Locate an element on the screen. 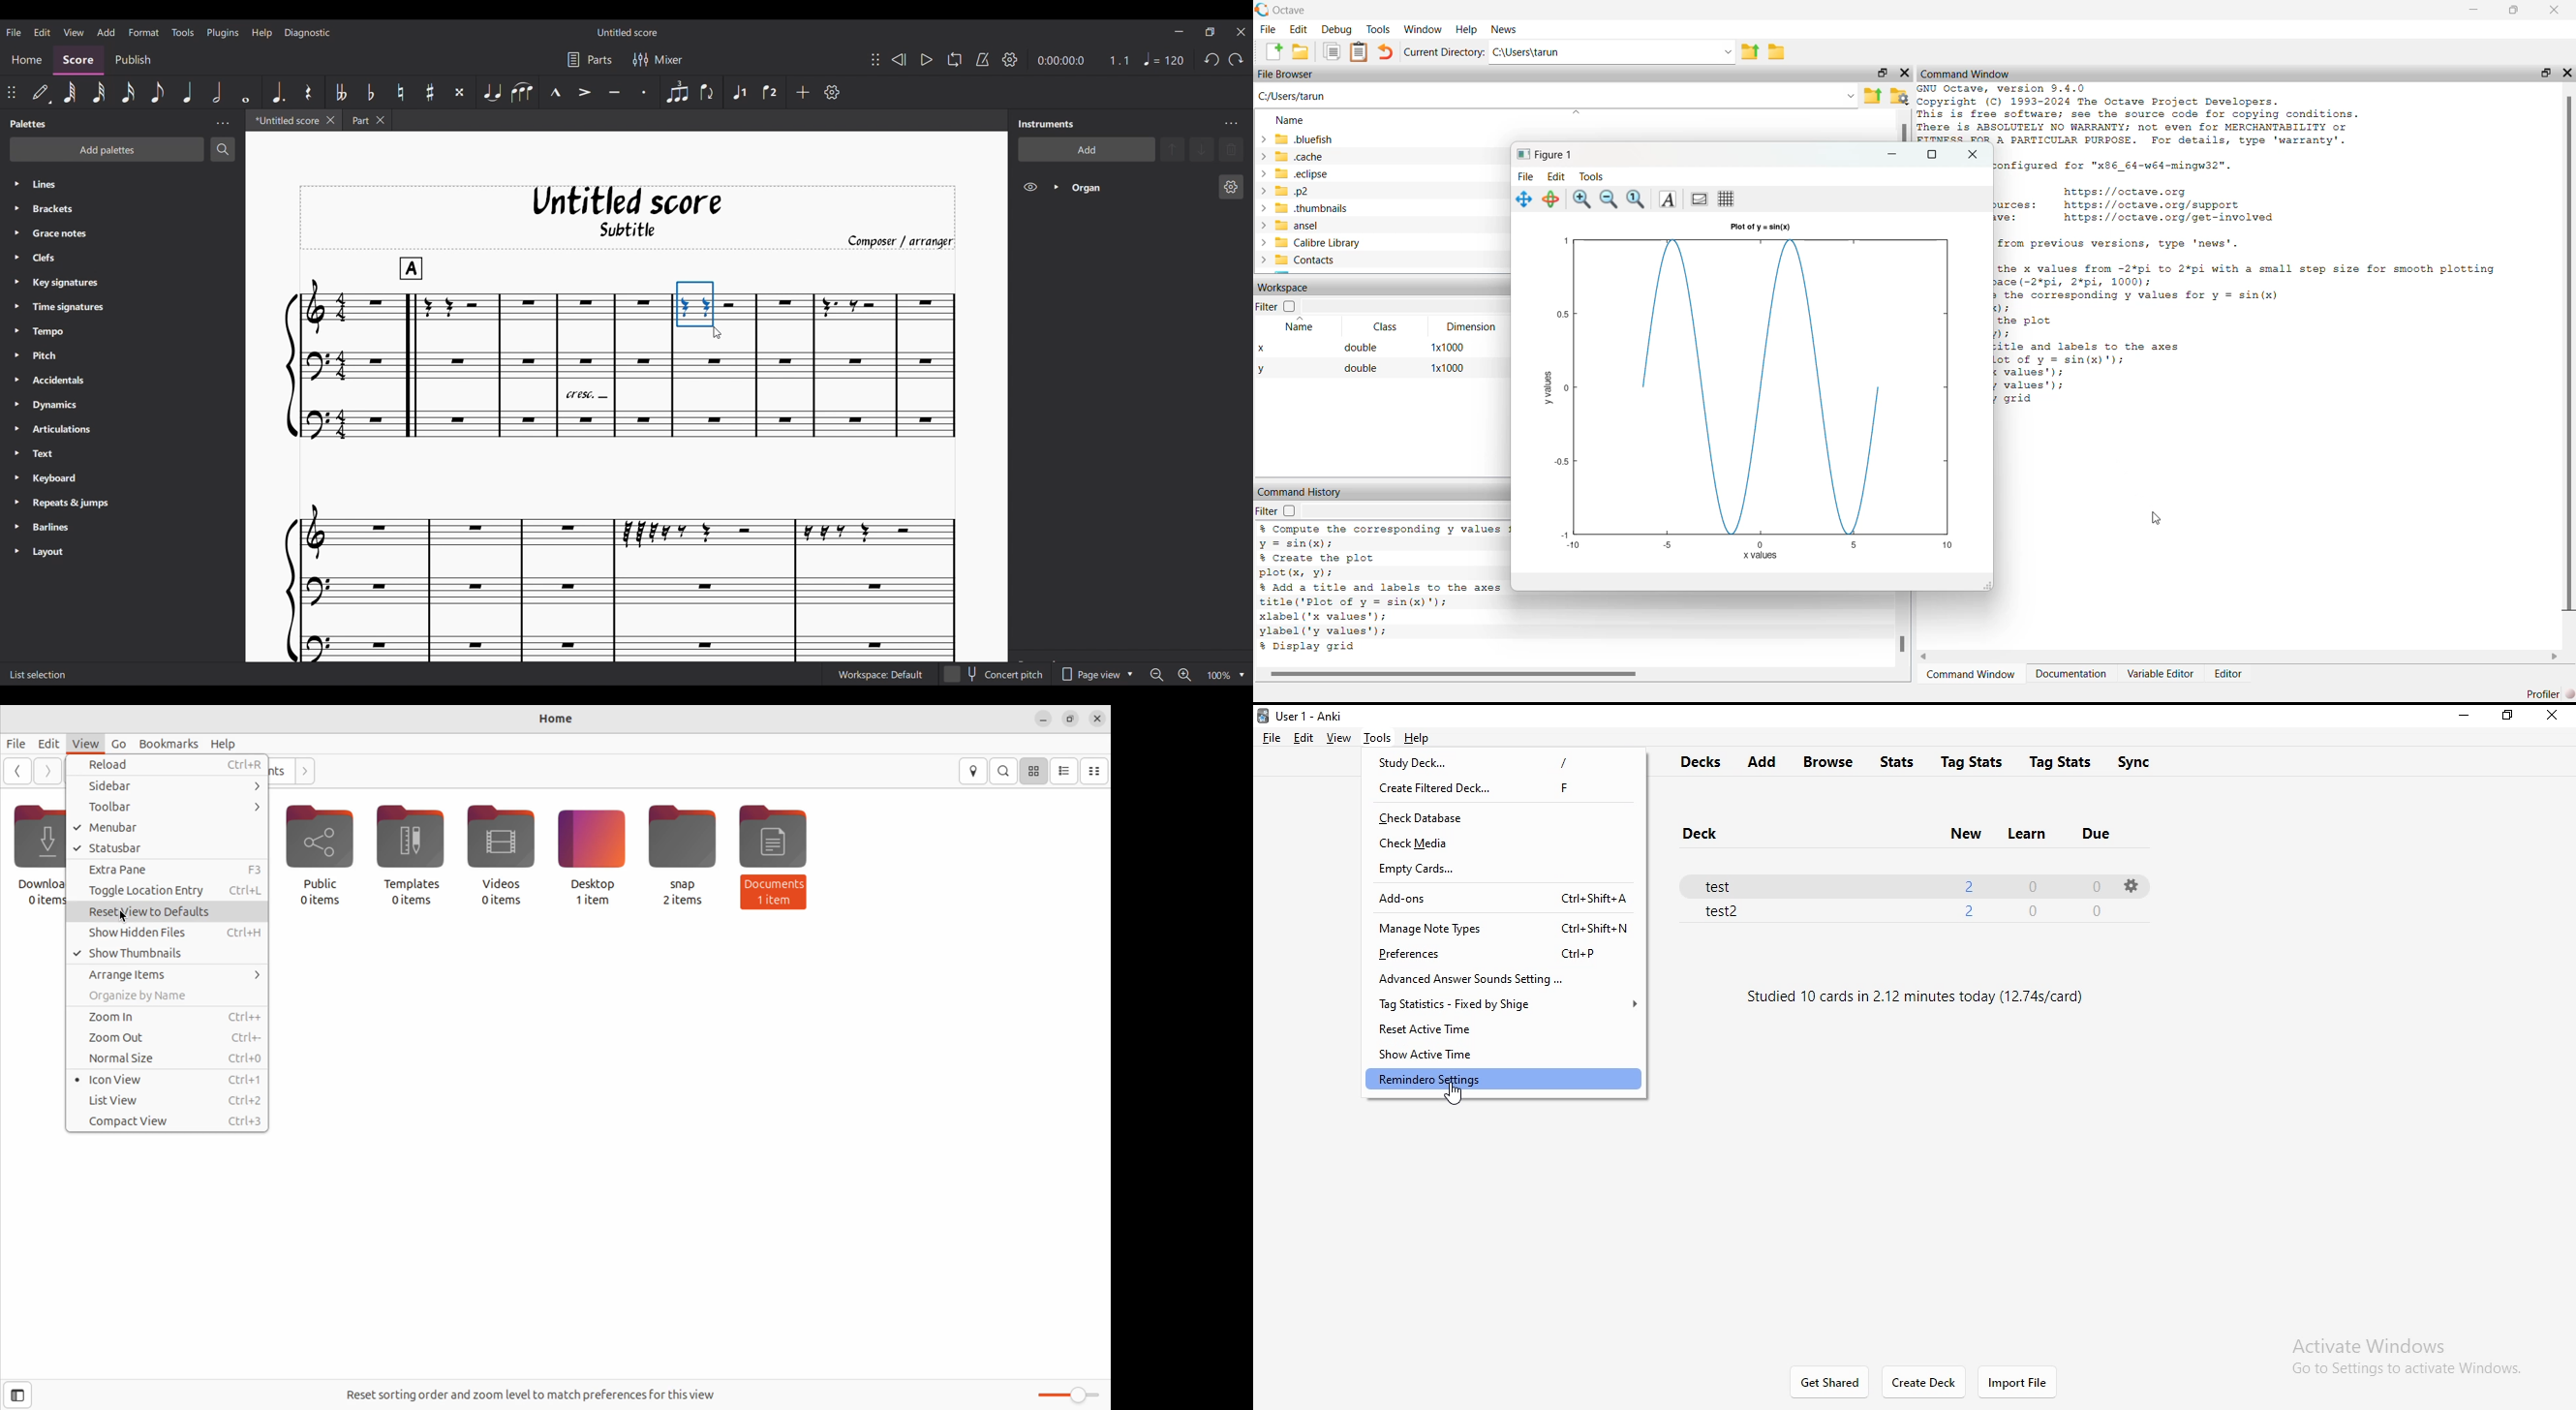 Image resolution: width=2576 pixels, height=1428 pixels. browse is located at coordinates (1830, 761).